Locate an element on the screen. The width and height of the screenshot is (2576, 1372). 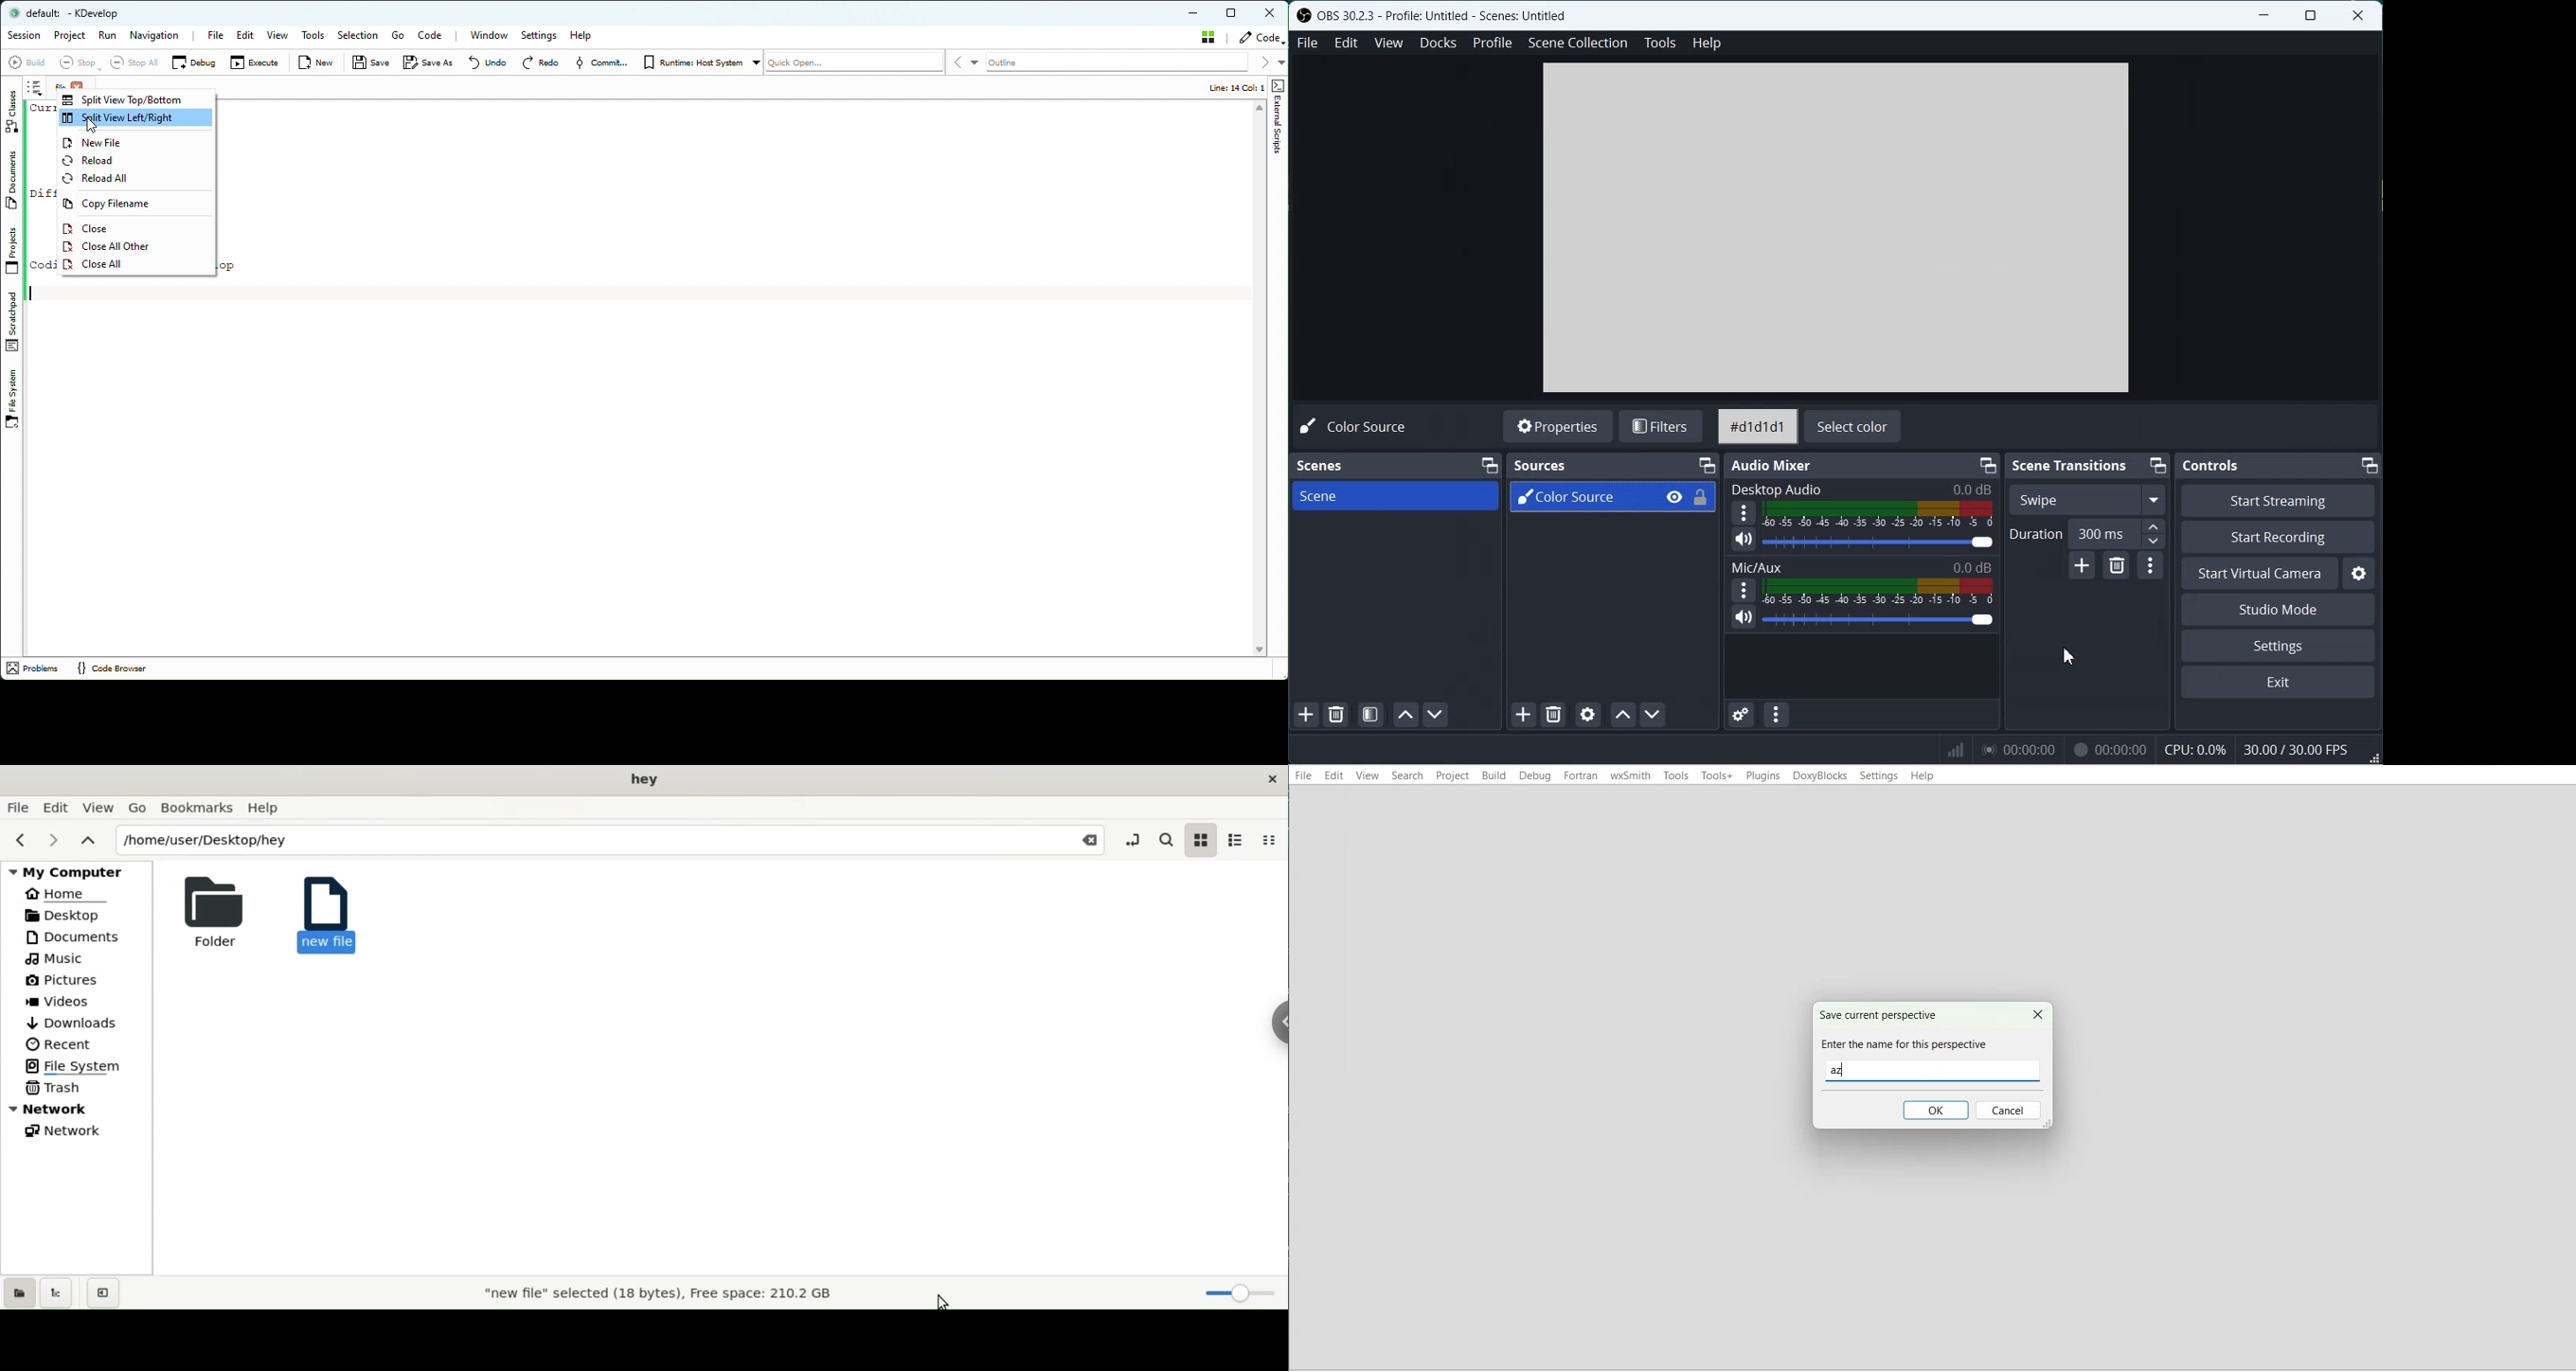
Minimize is located at coordinates (1990, 465).